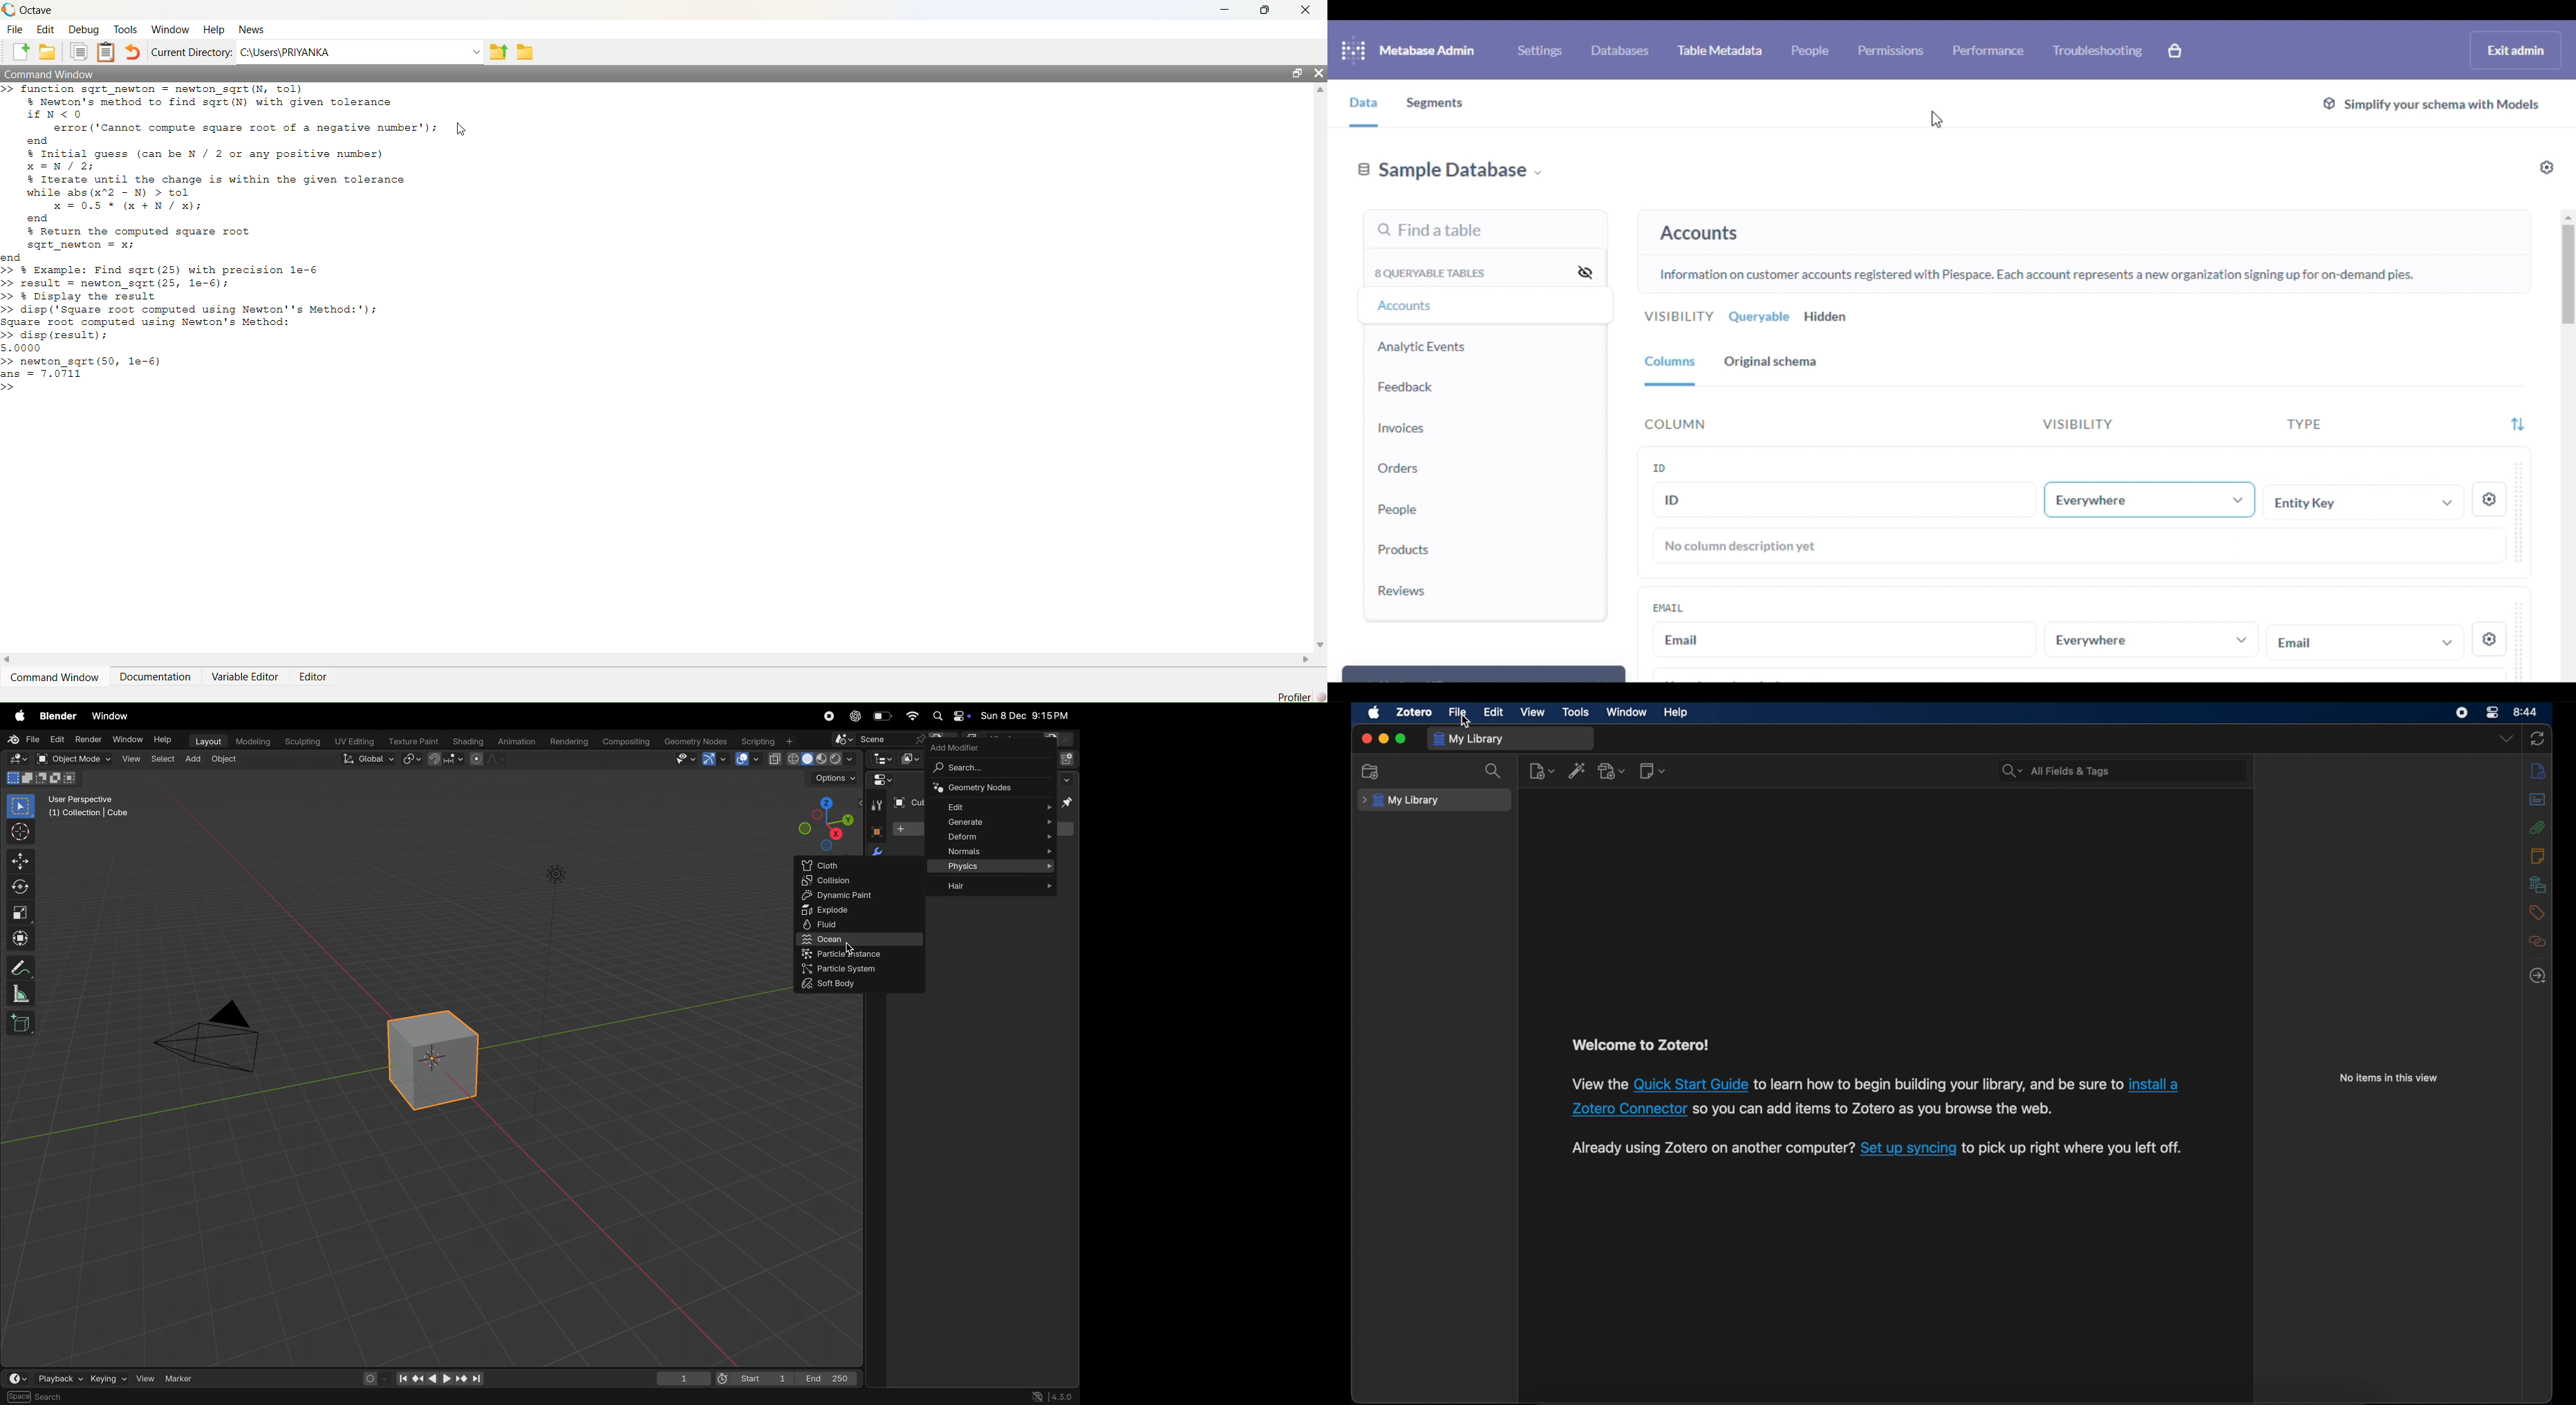 The height and width of the screenshot is (1428, 2576). Describe the element at coordinates (1598, 1086) in the screenshot. I see `software information` at that location.